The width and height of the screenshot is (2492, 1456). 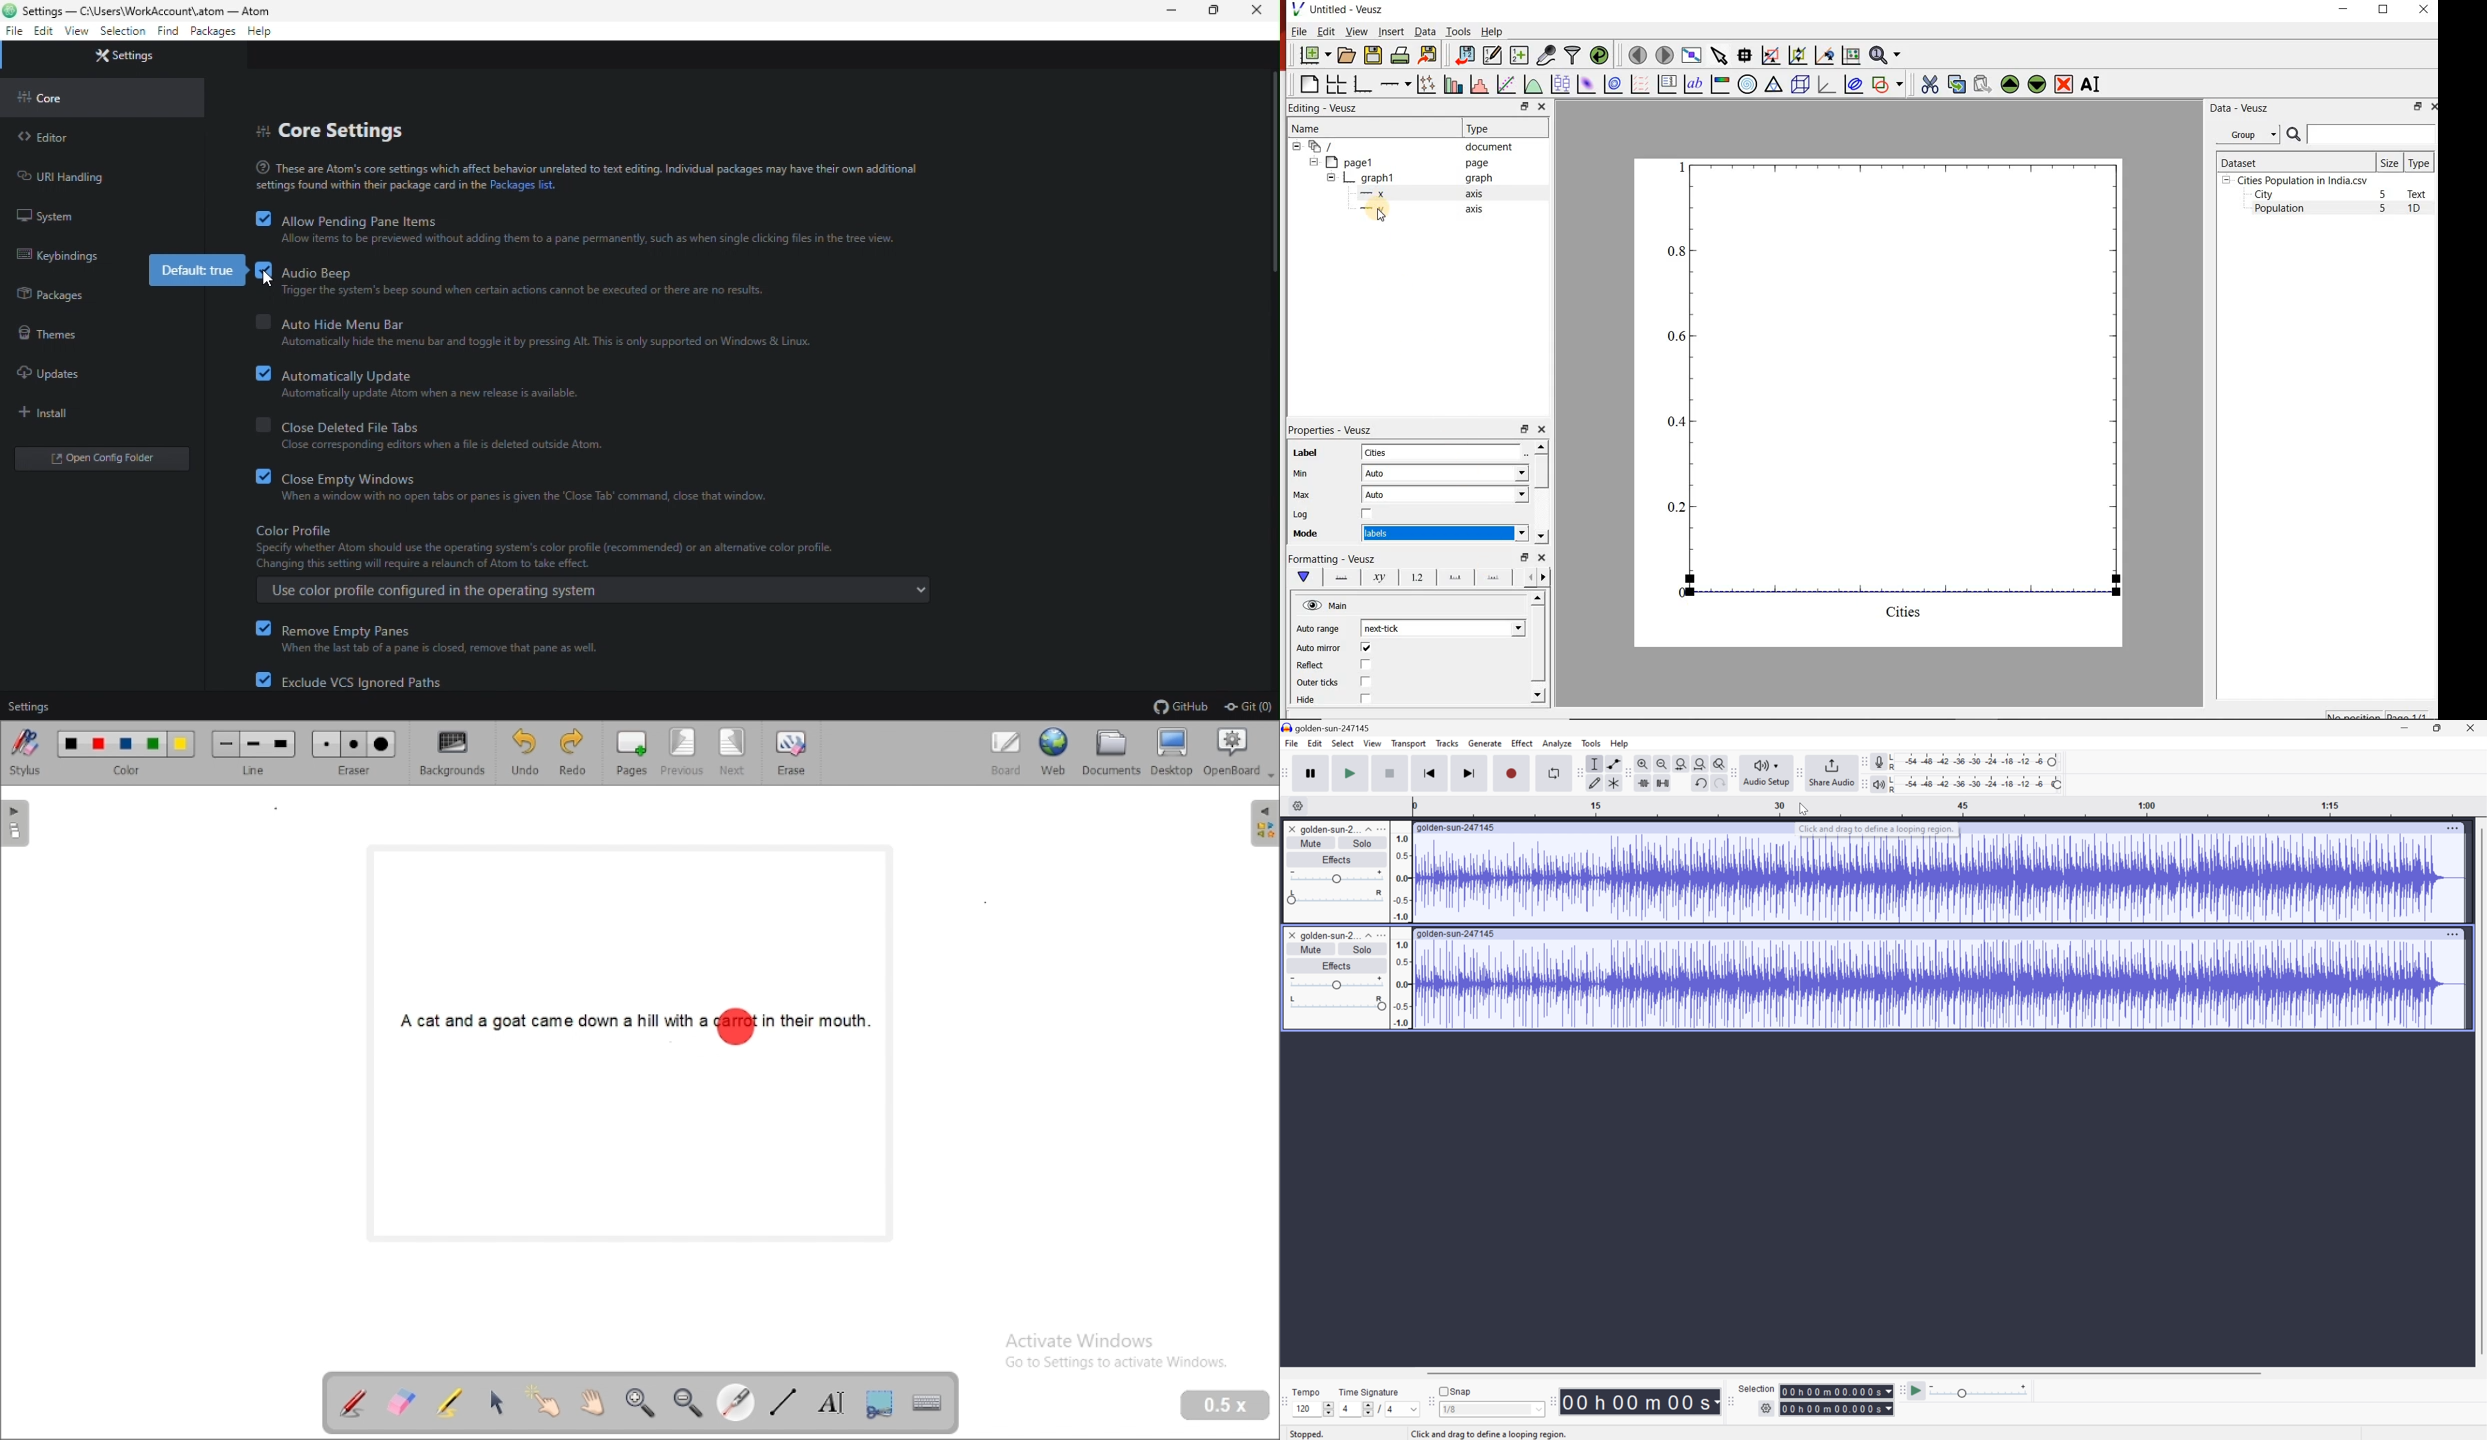 I want to click on audio beep, so click(x=516, y=272).